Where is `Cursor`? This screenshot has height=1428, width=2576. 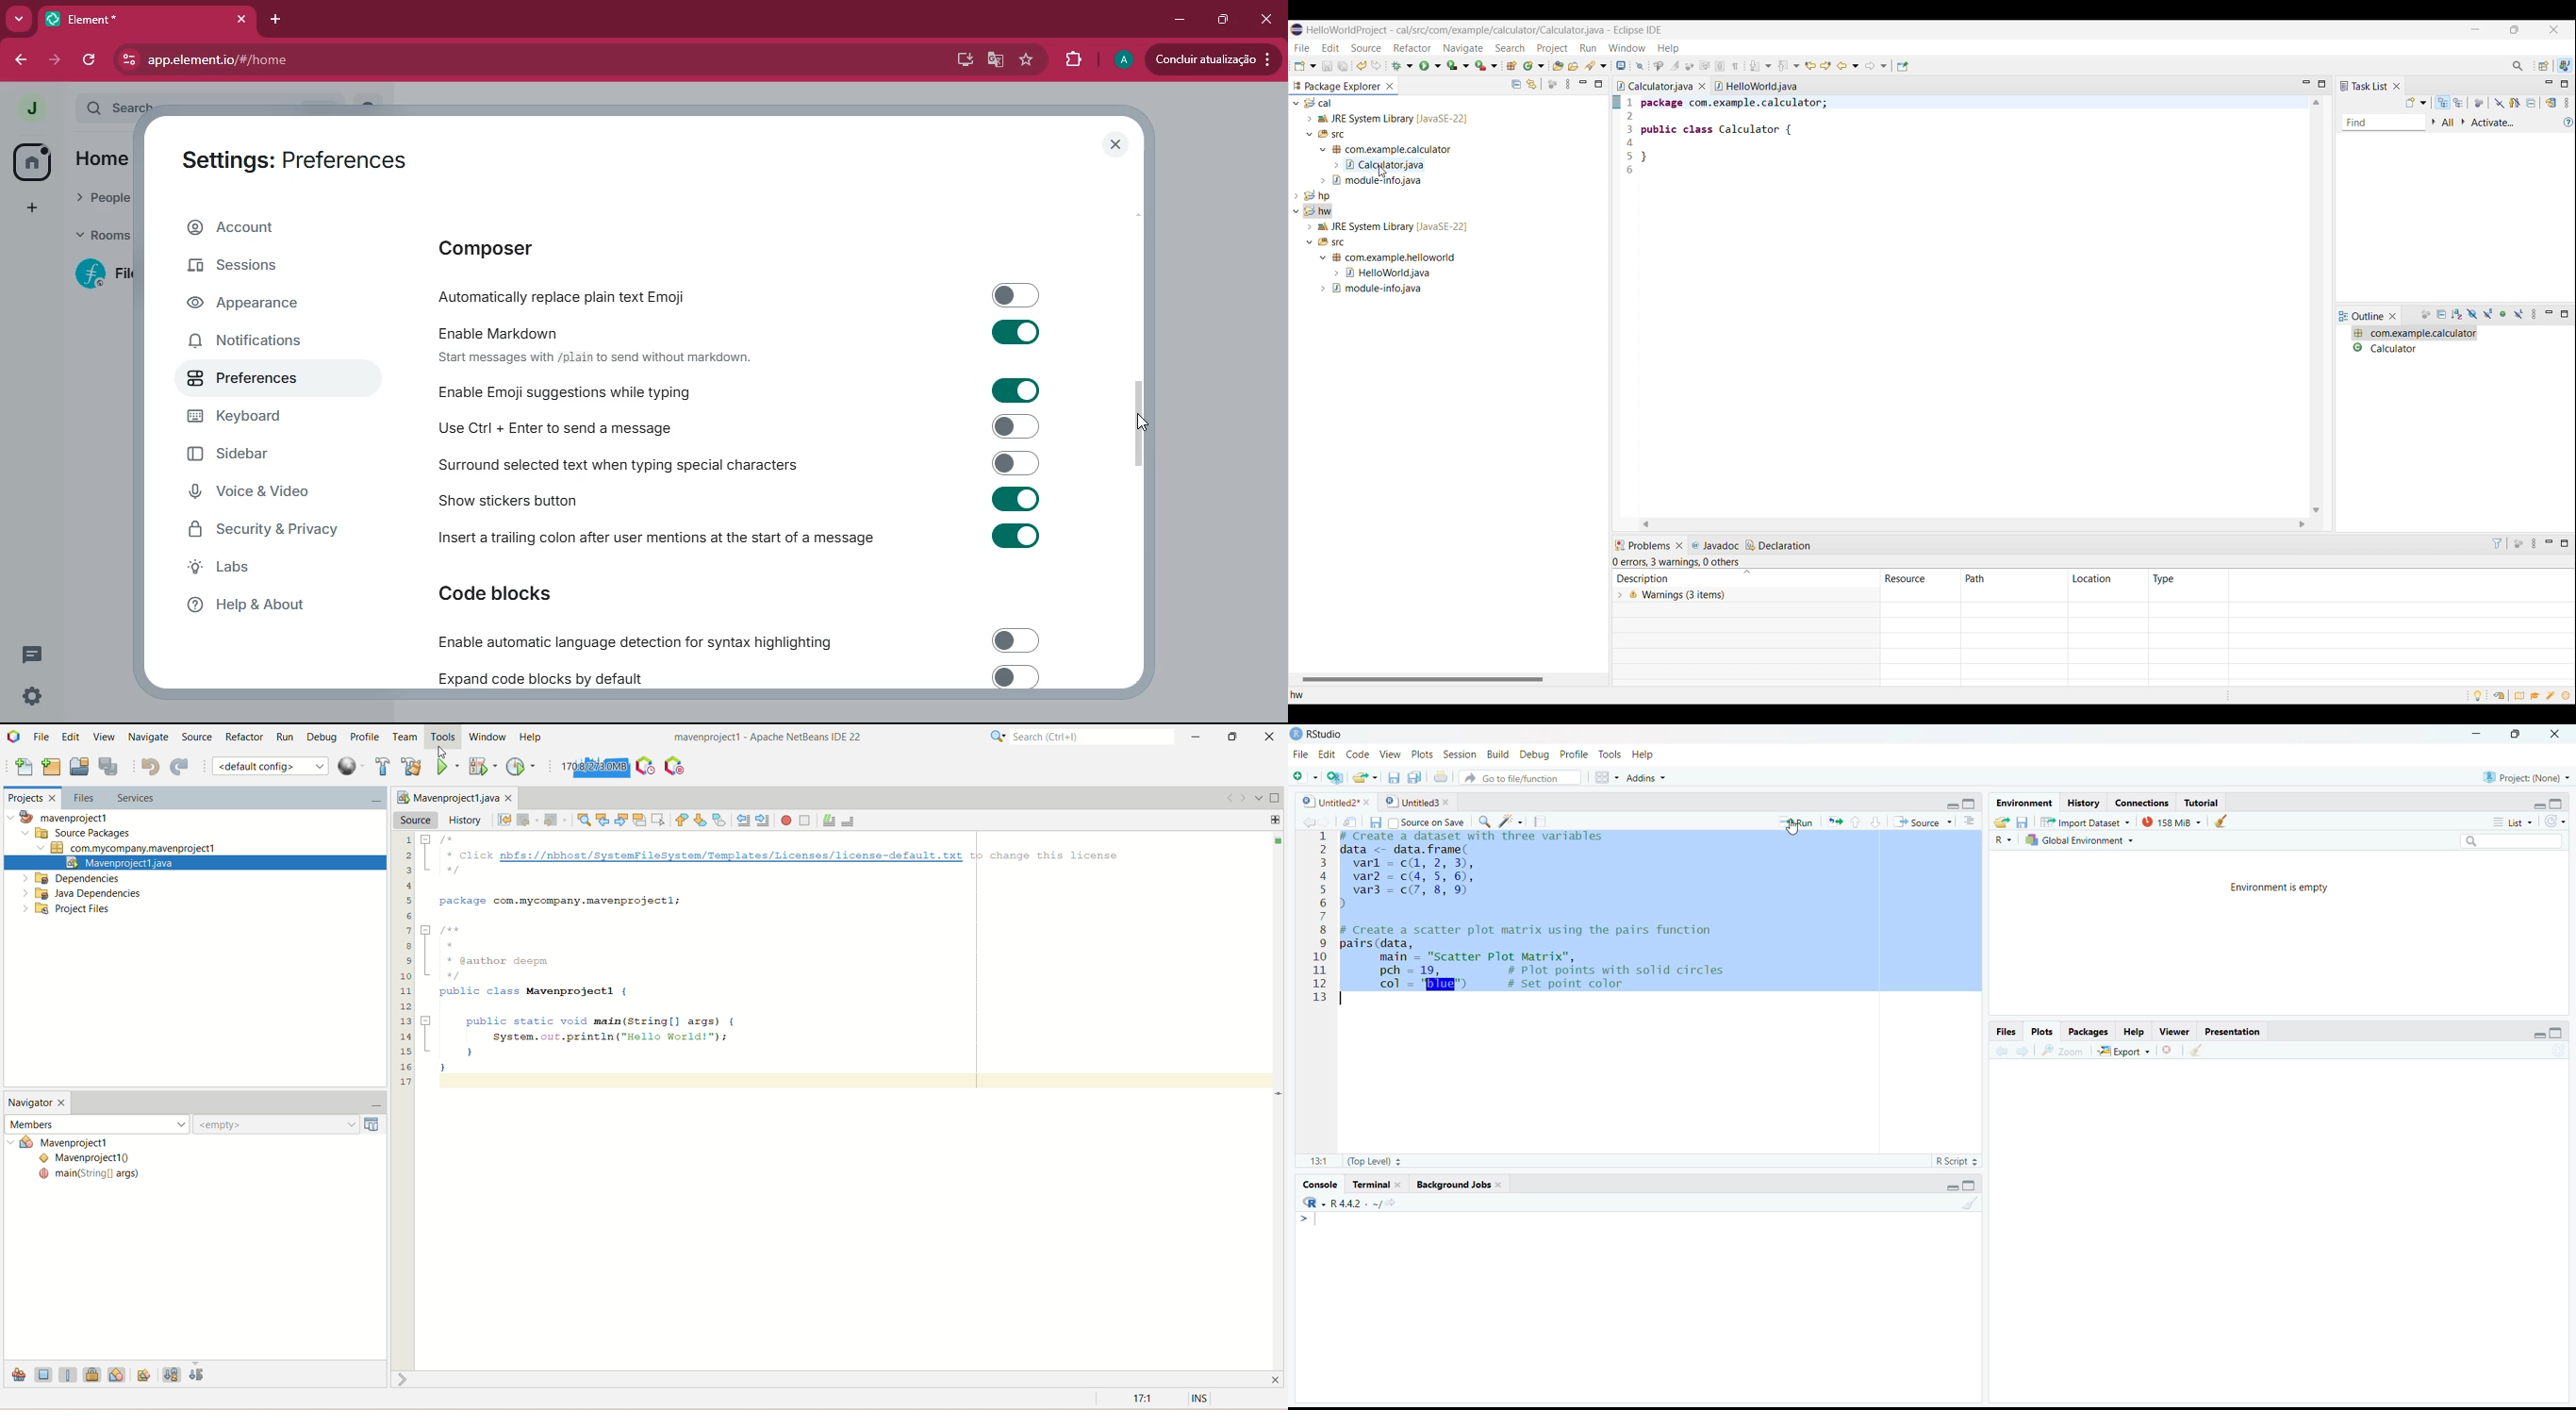
Cursor is located at coordinates (1792, 830).